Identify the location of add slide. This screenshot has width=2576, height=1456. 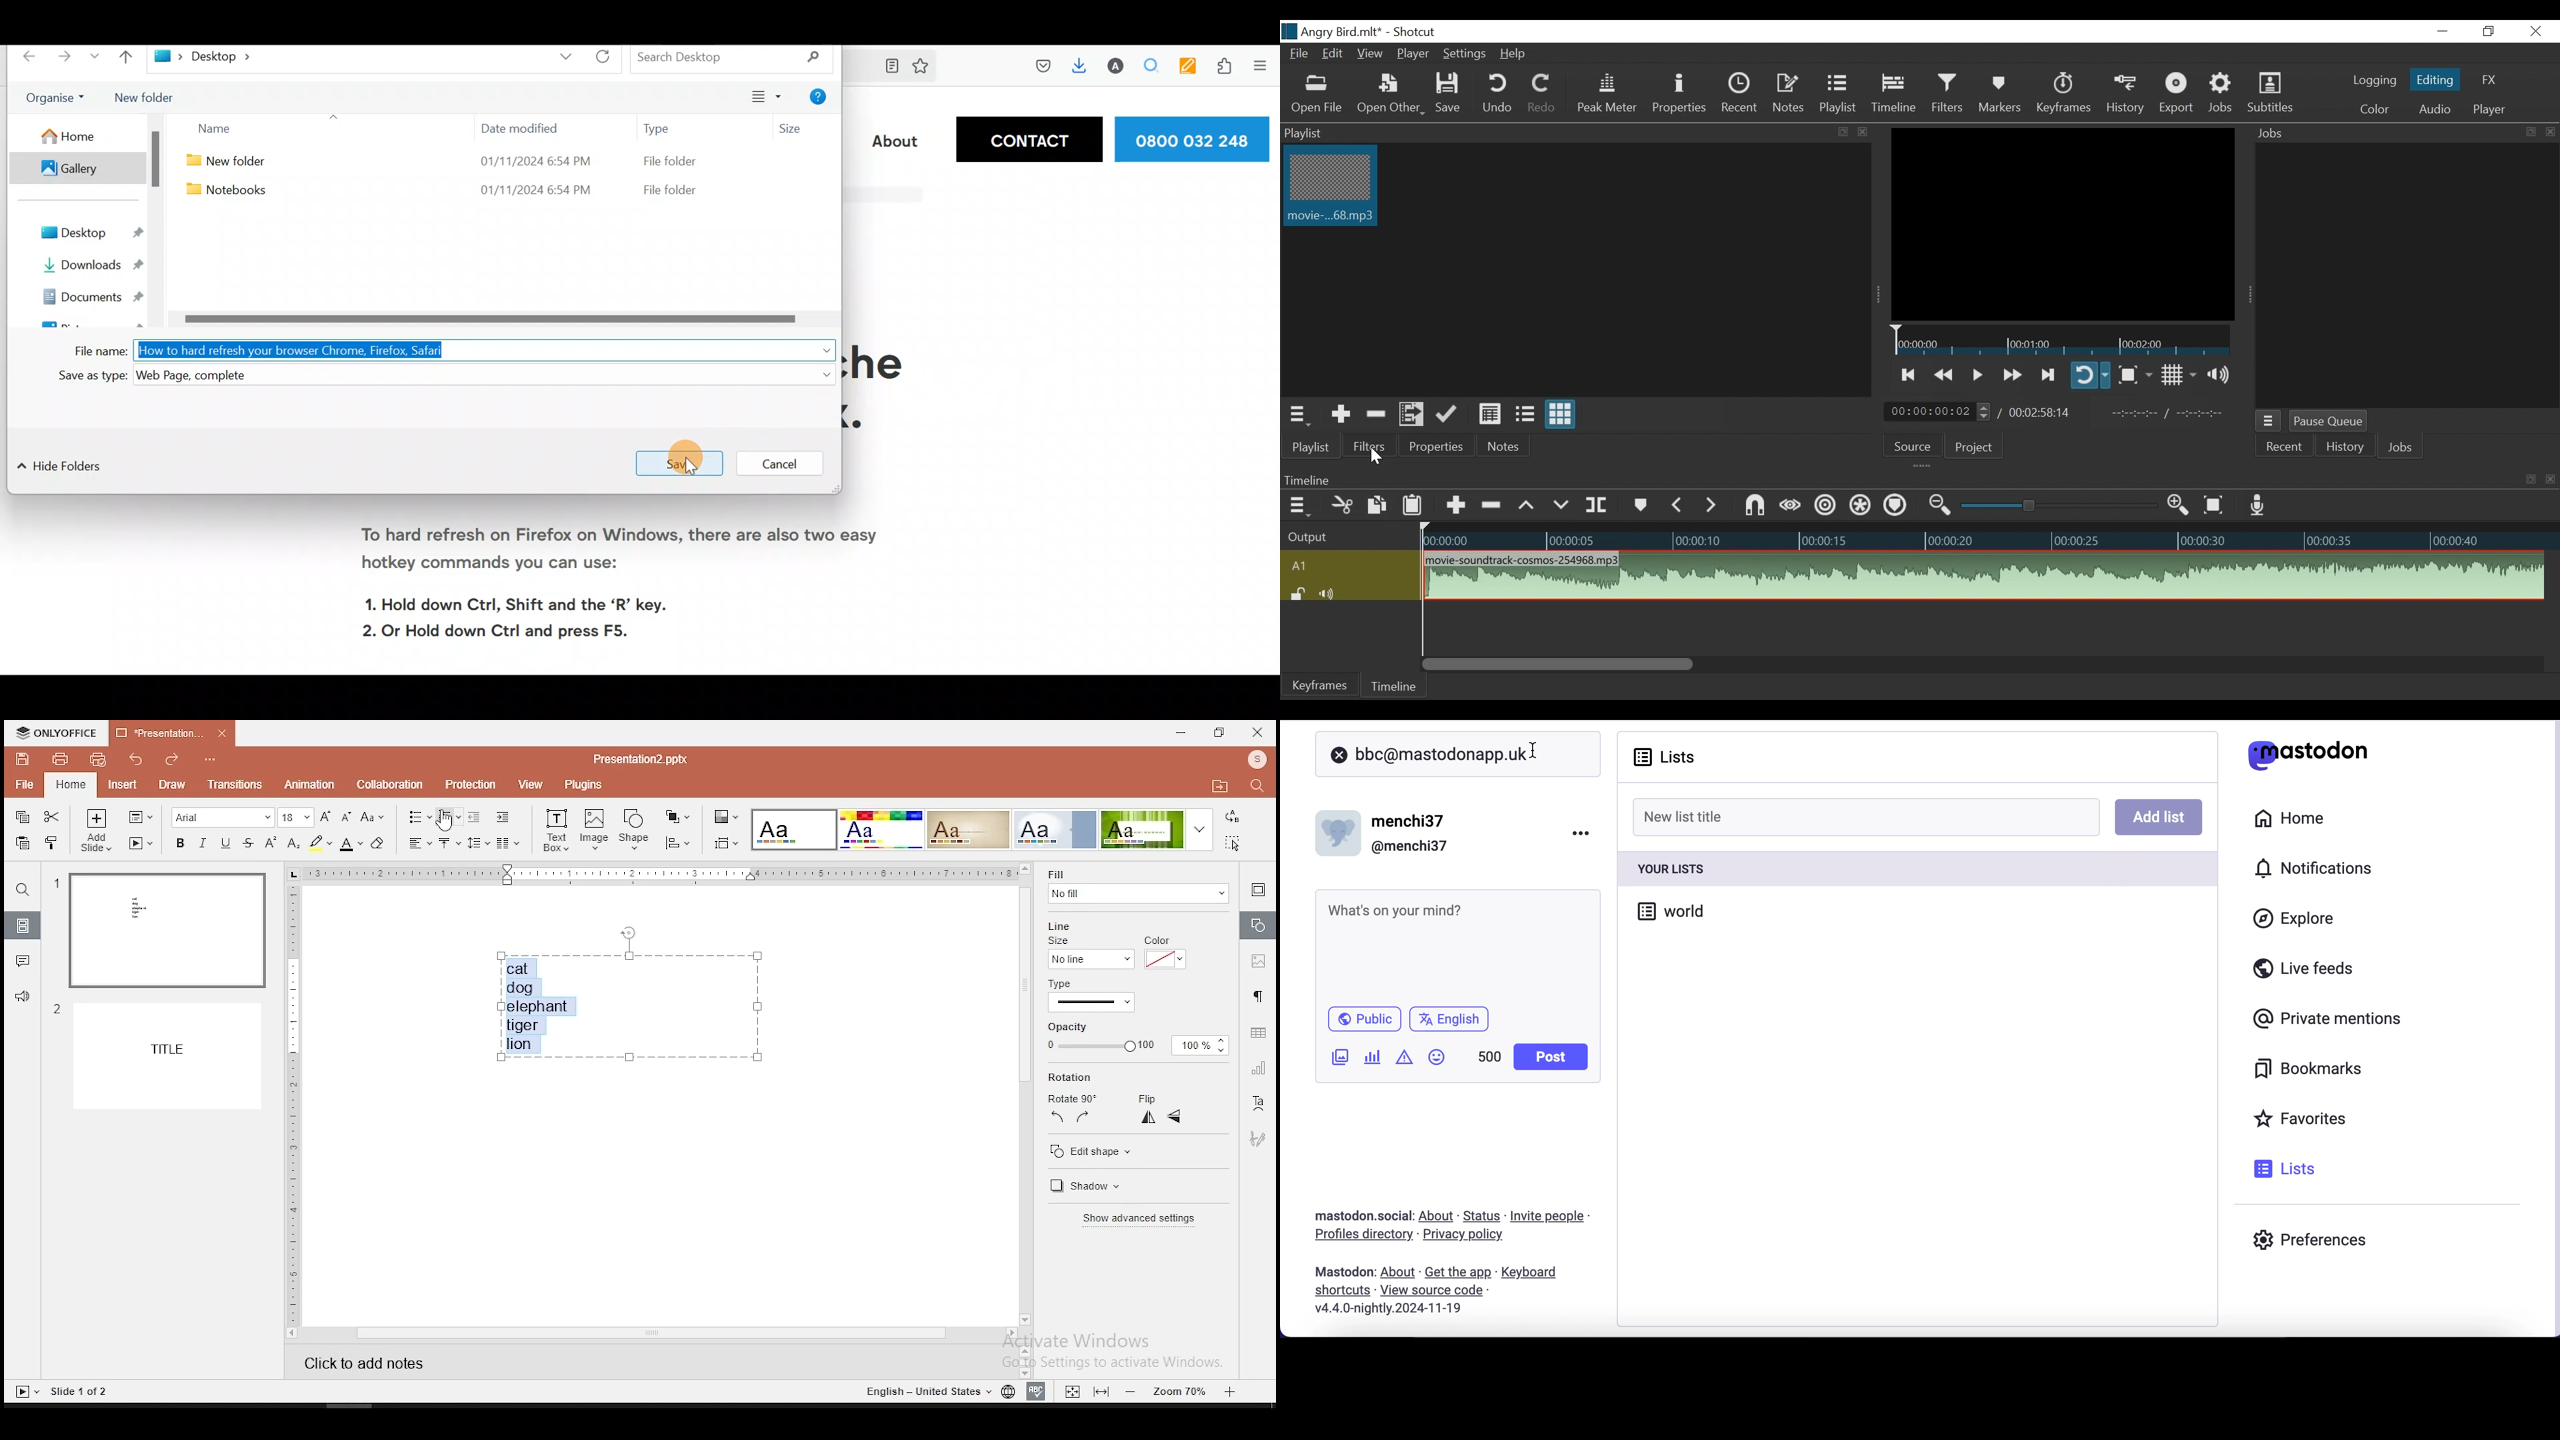
(94, 830).